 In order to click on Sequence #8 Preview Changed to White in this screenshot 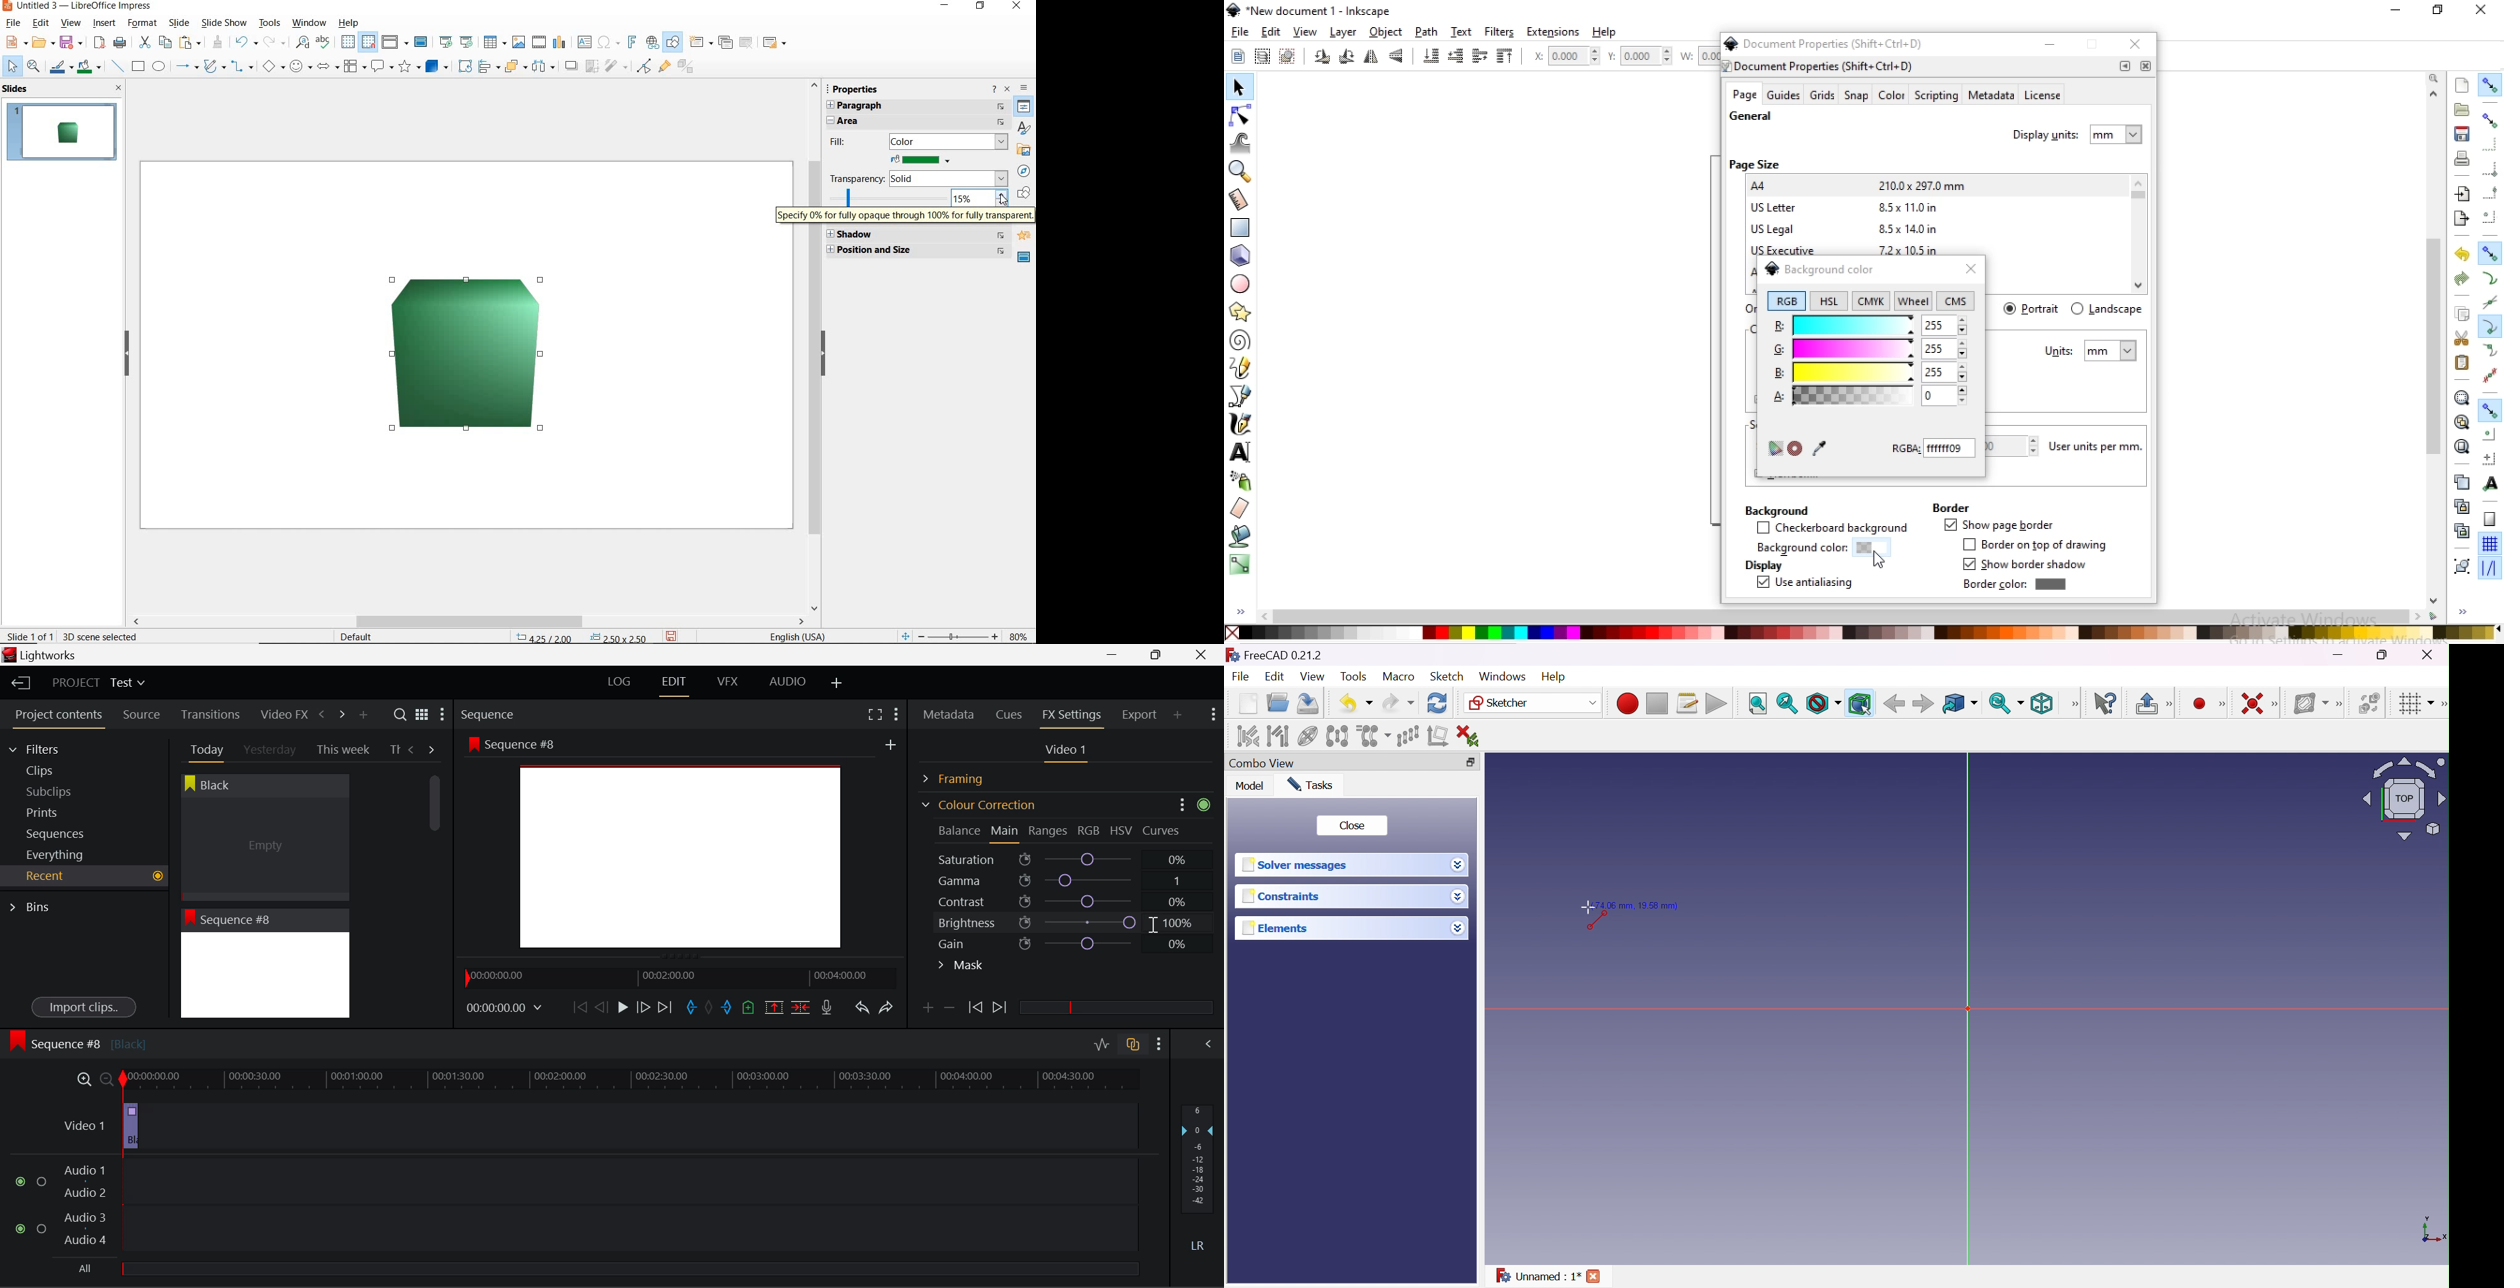, I will do `click(265, 963)`.